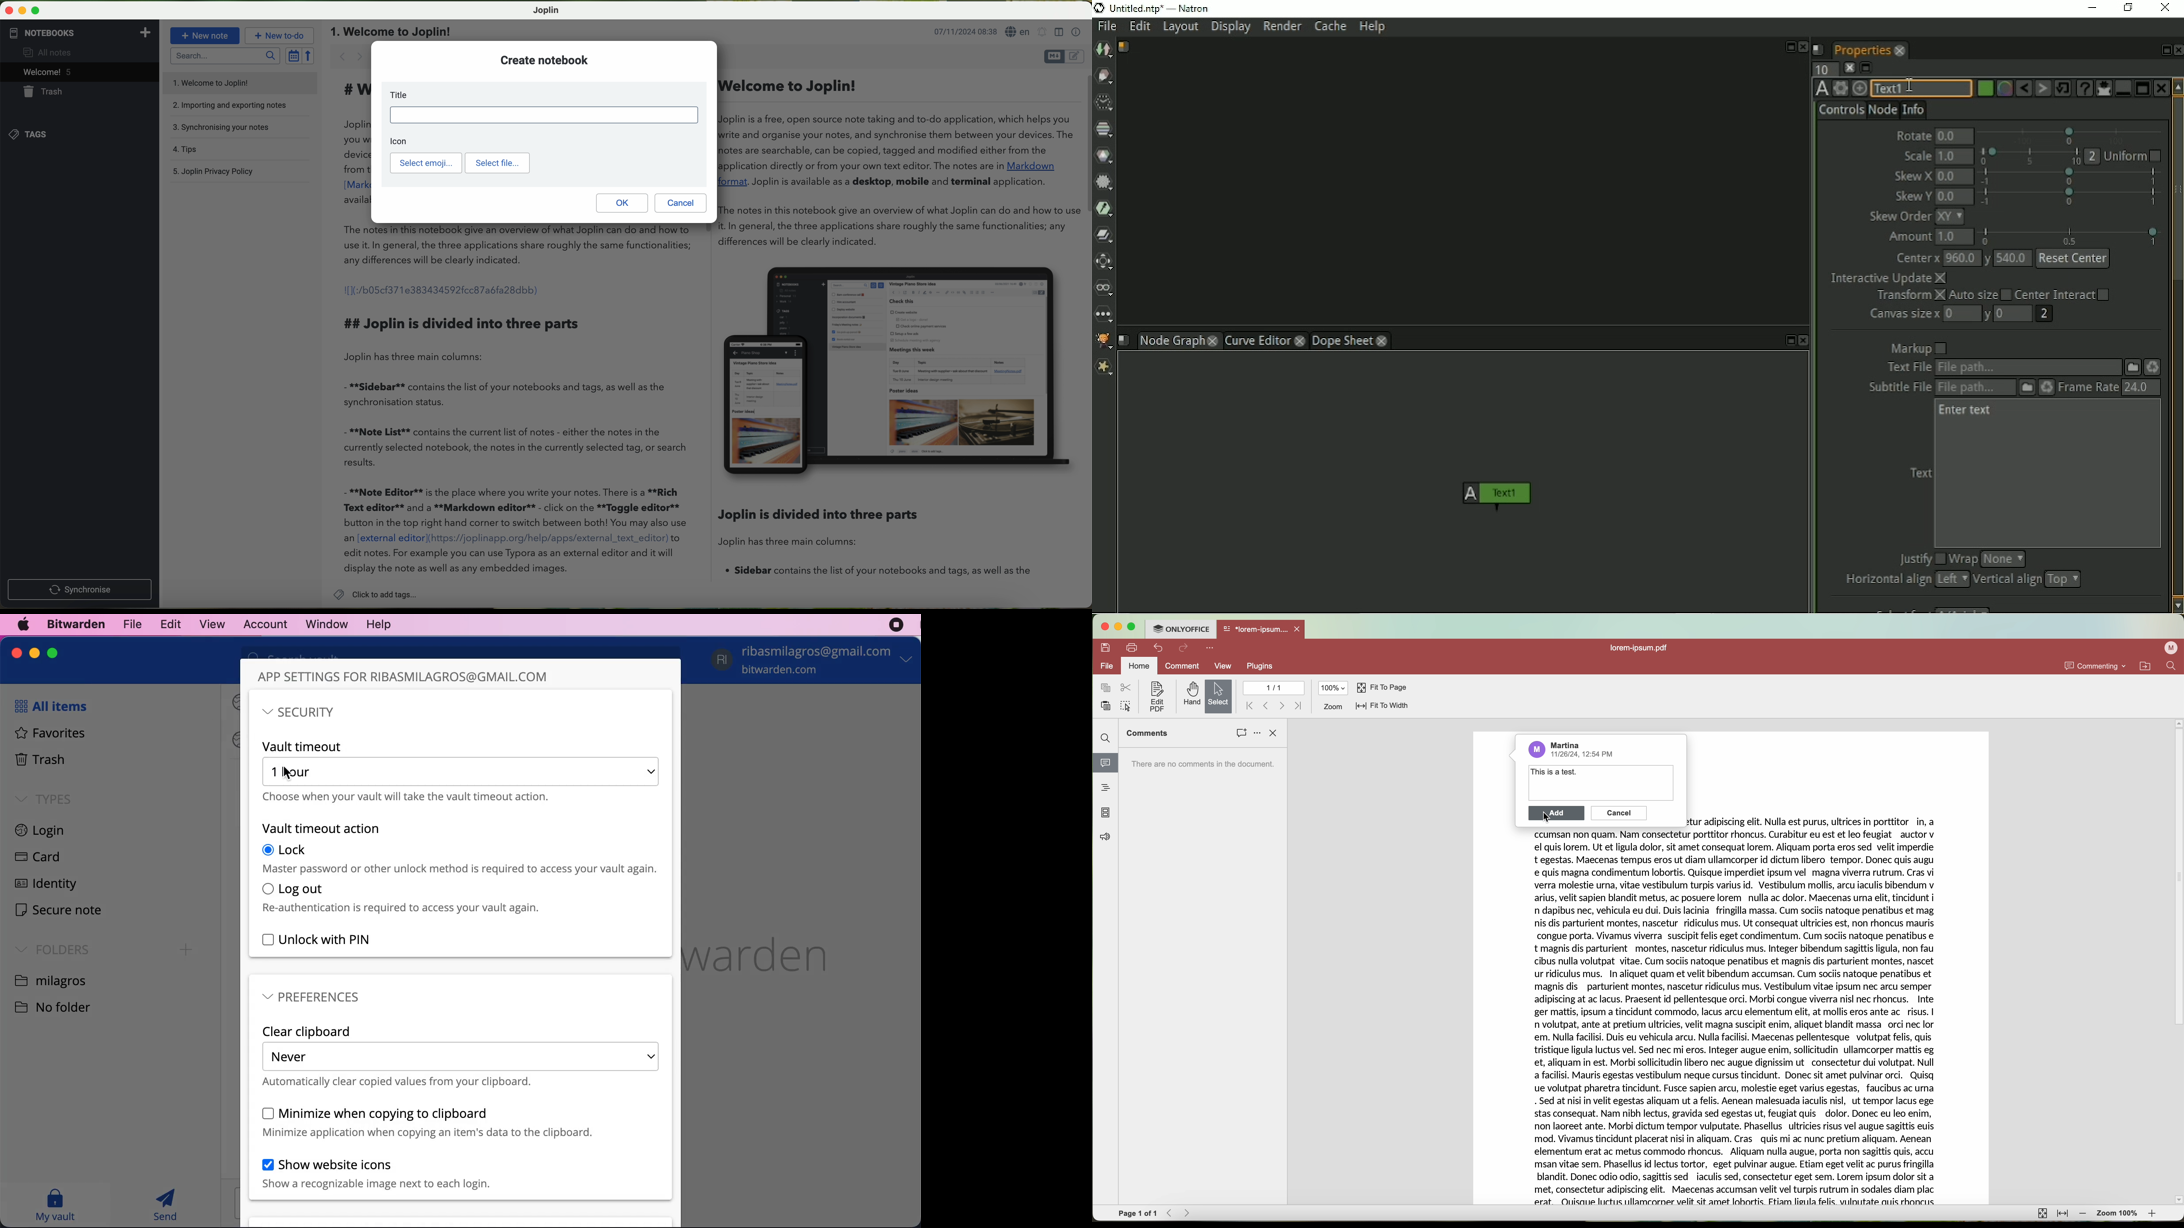 The height and width of the screenshot is (1232, 2184). I want to click on Text1, so click(1920, 89).